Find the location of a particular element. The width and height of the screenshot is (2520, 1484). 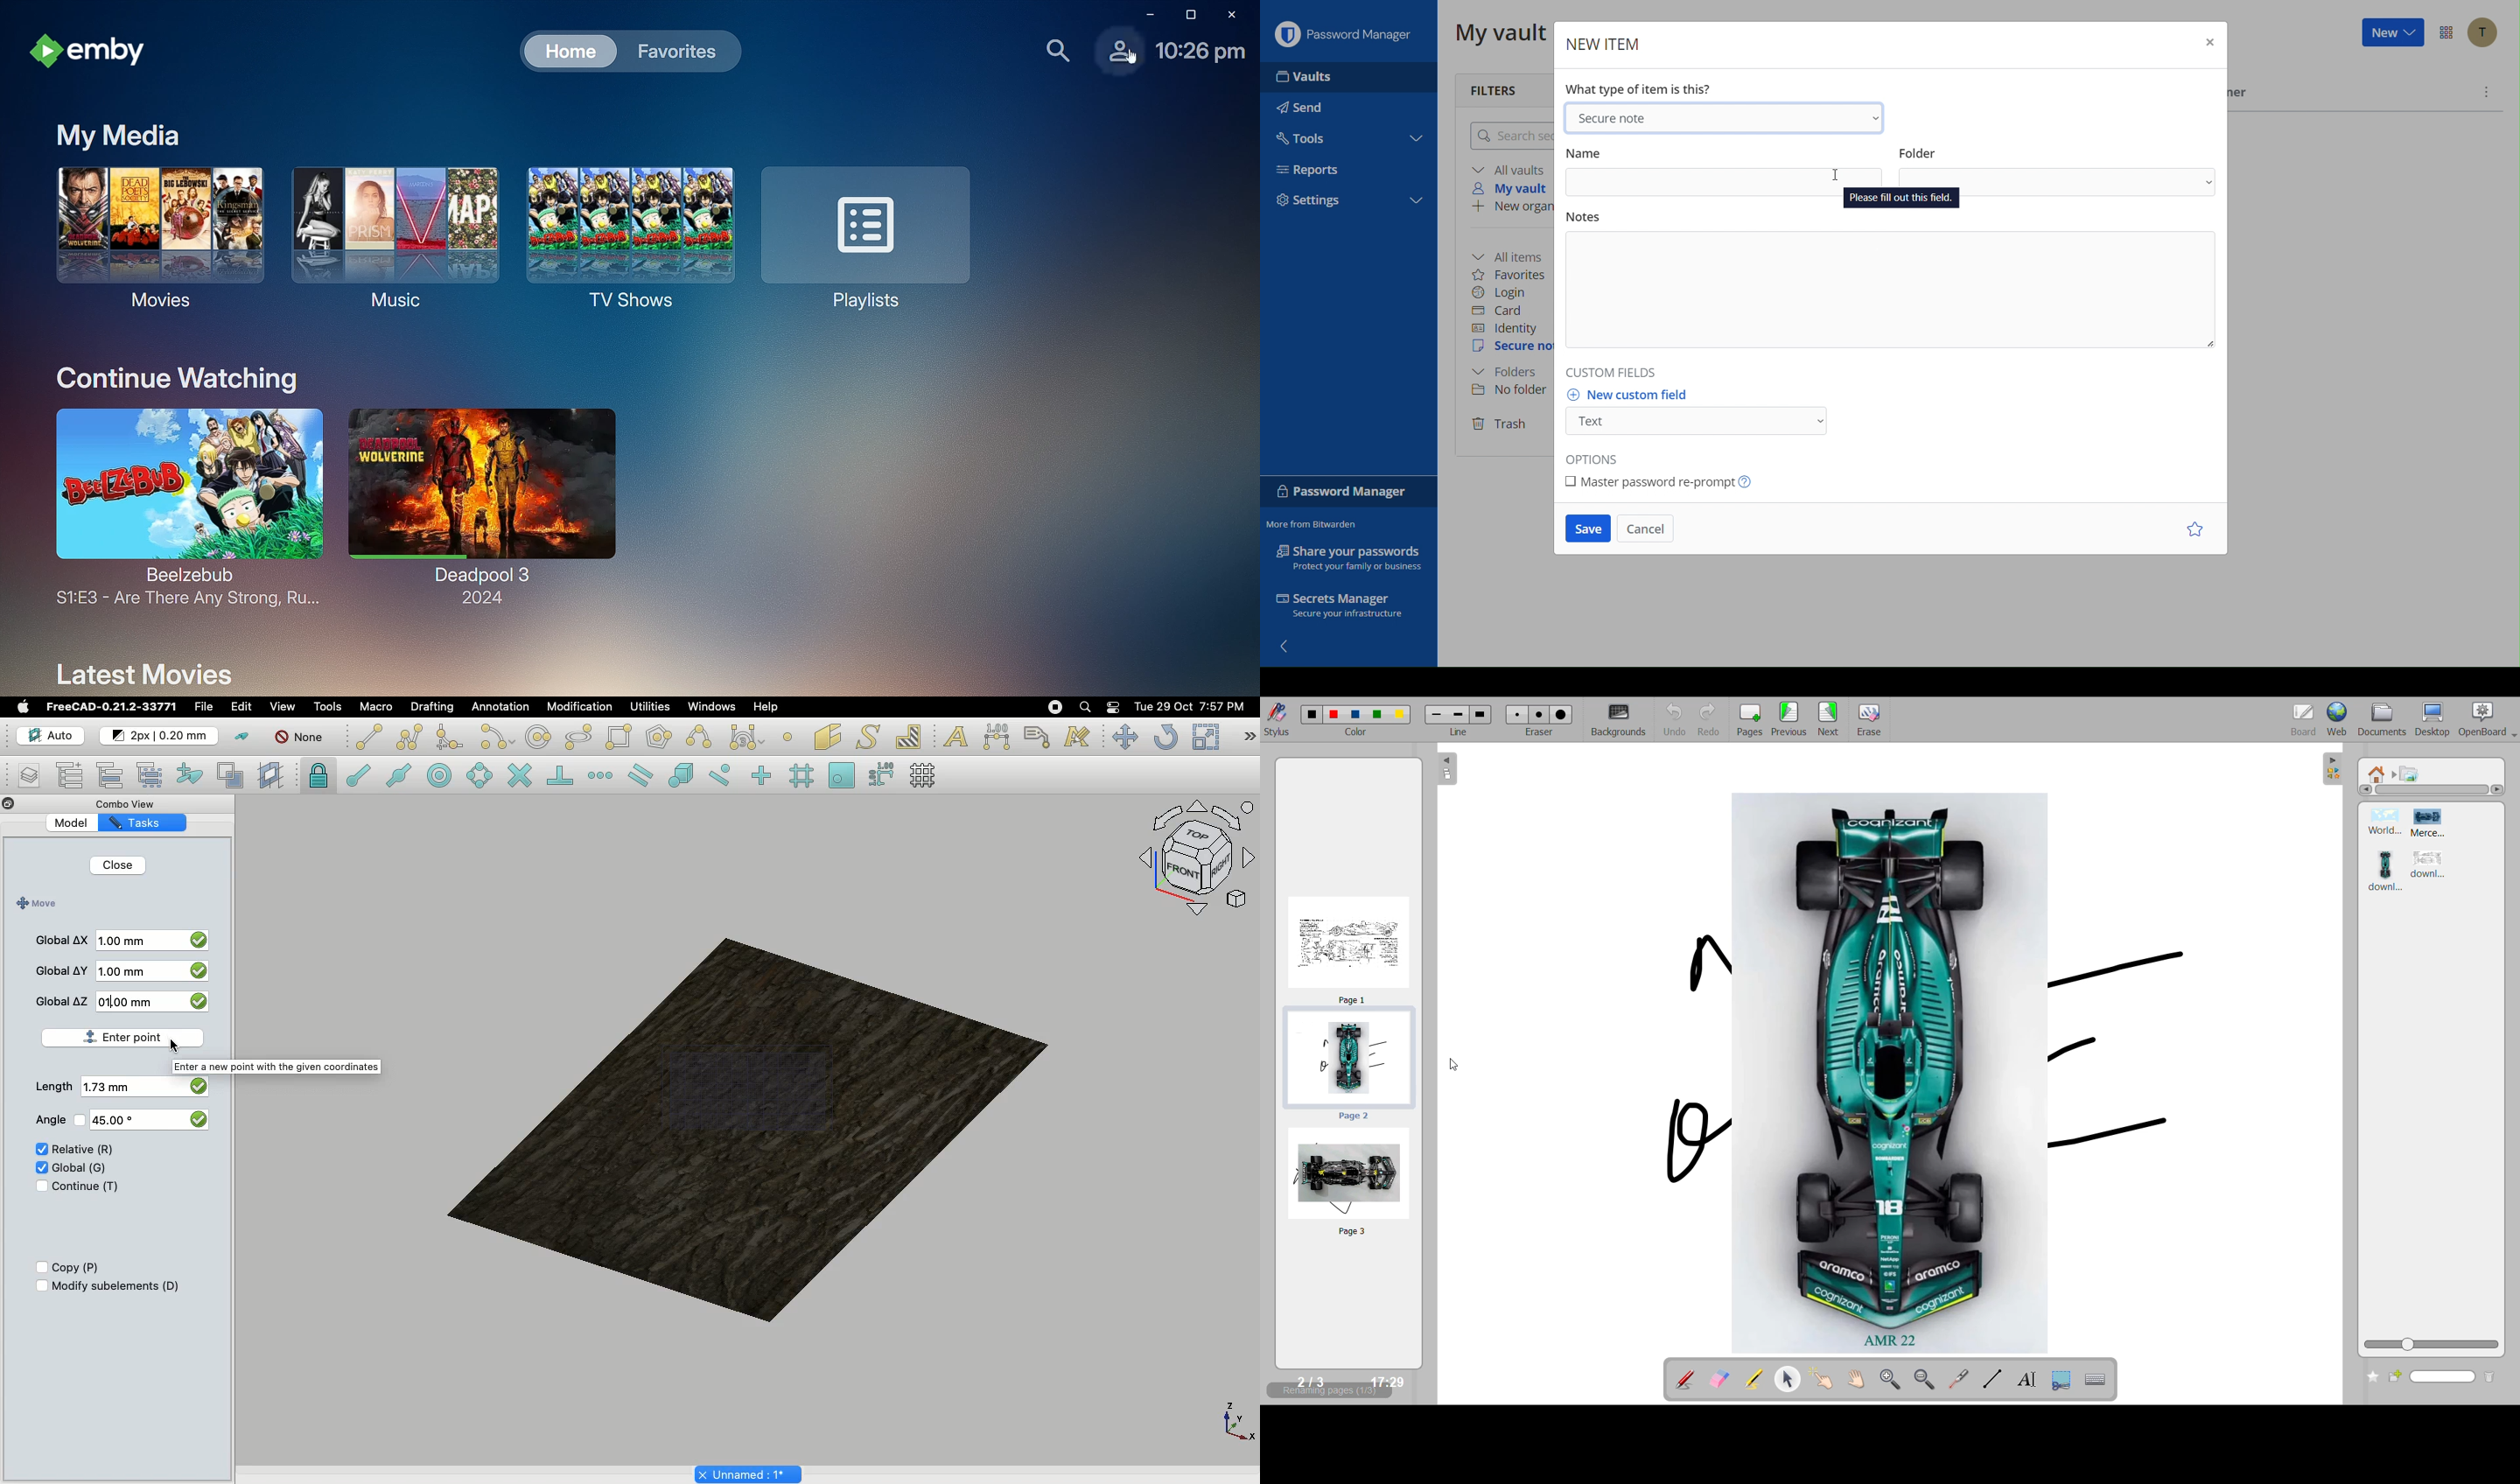

Modify subelements is located at coordinates (116, 1285).